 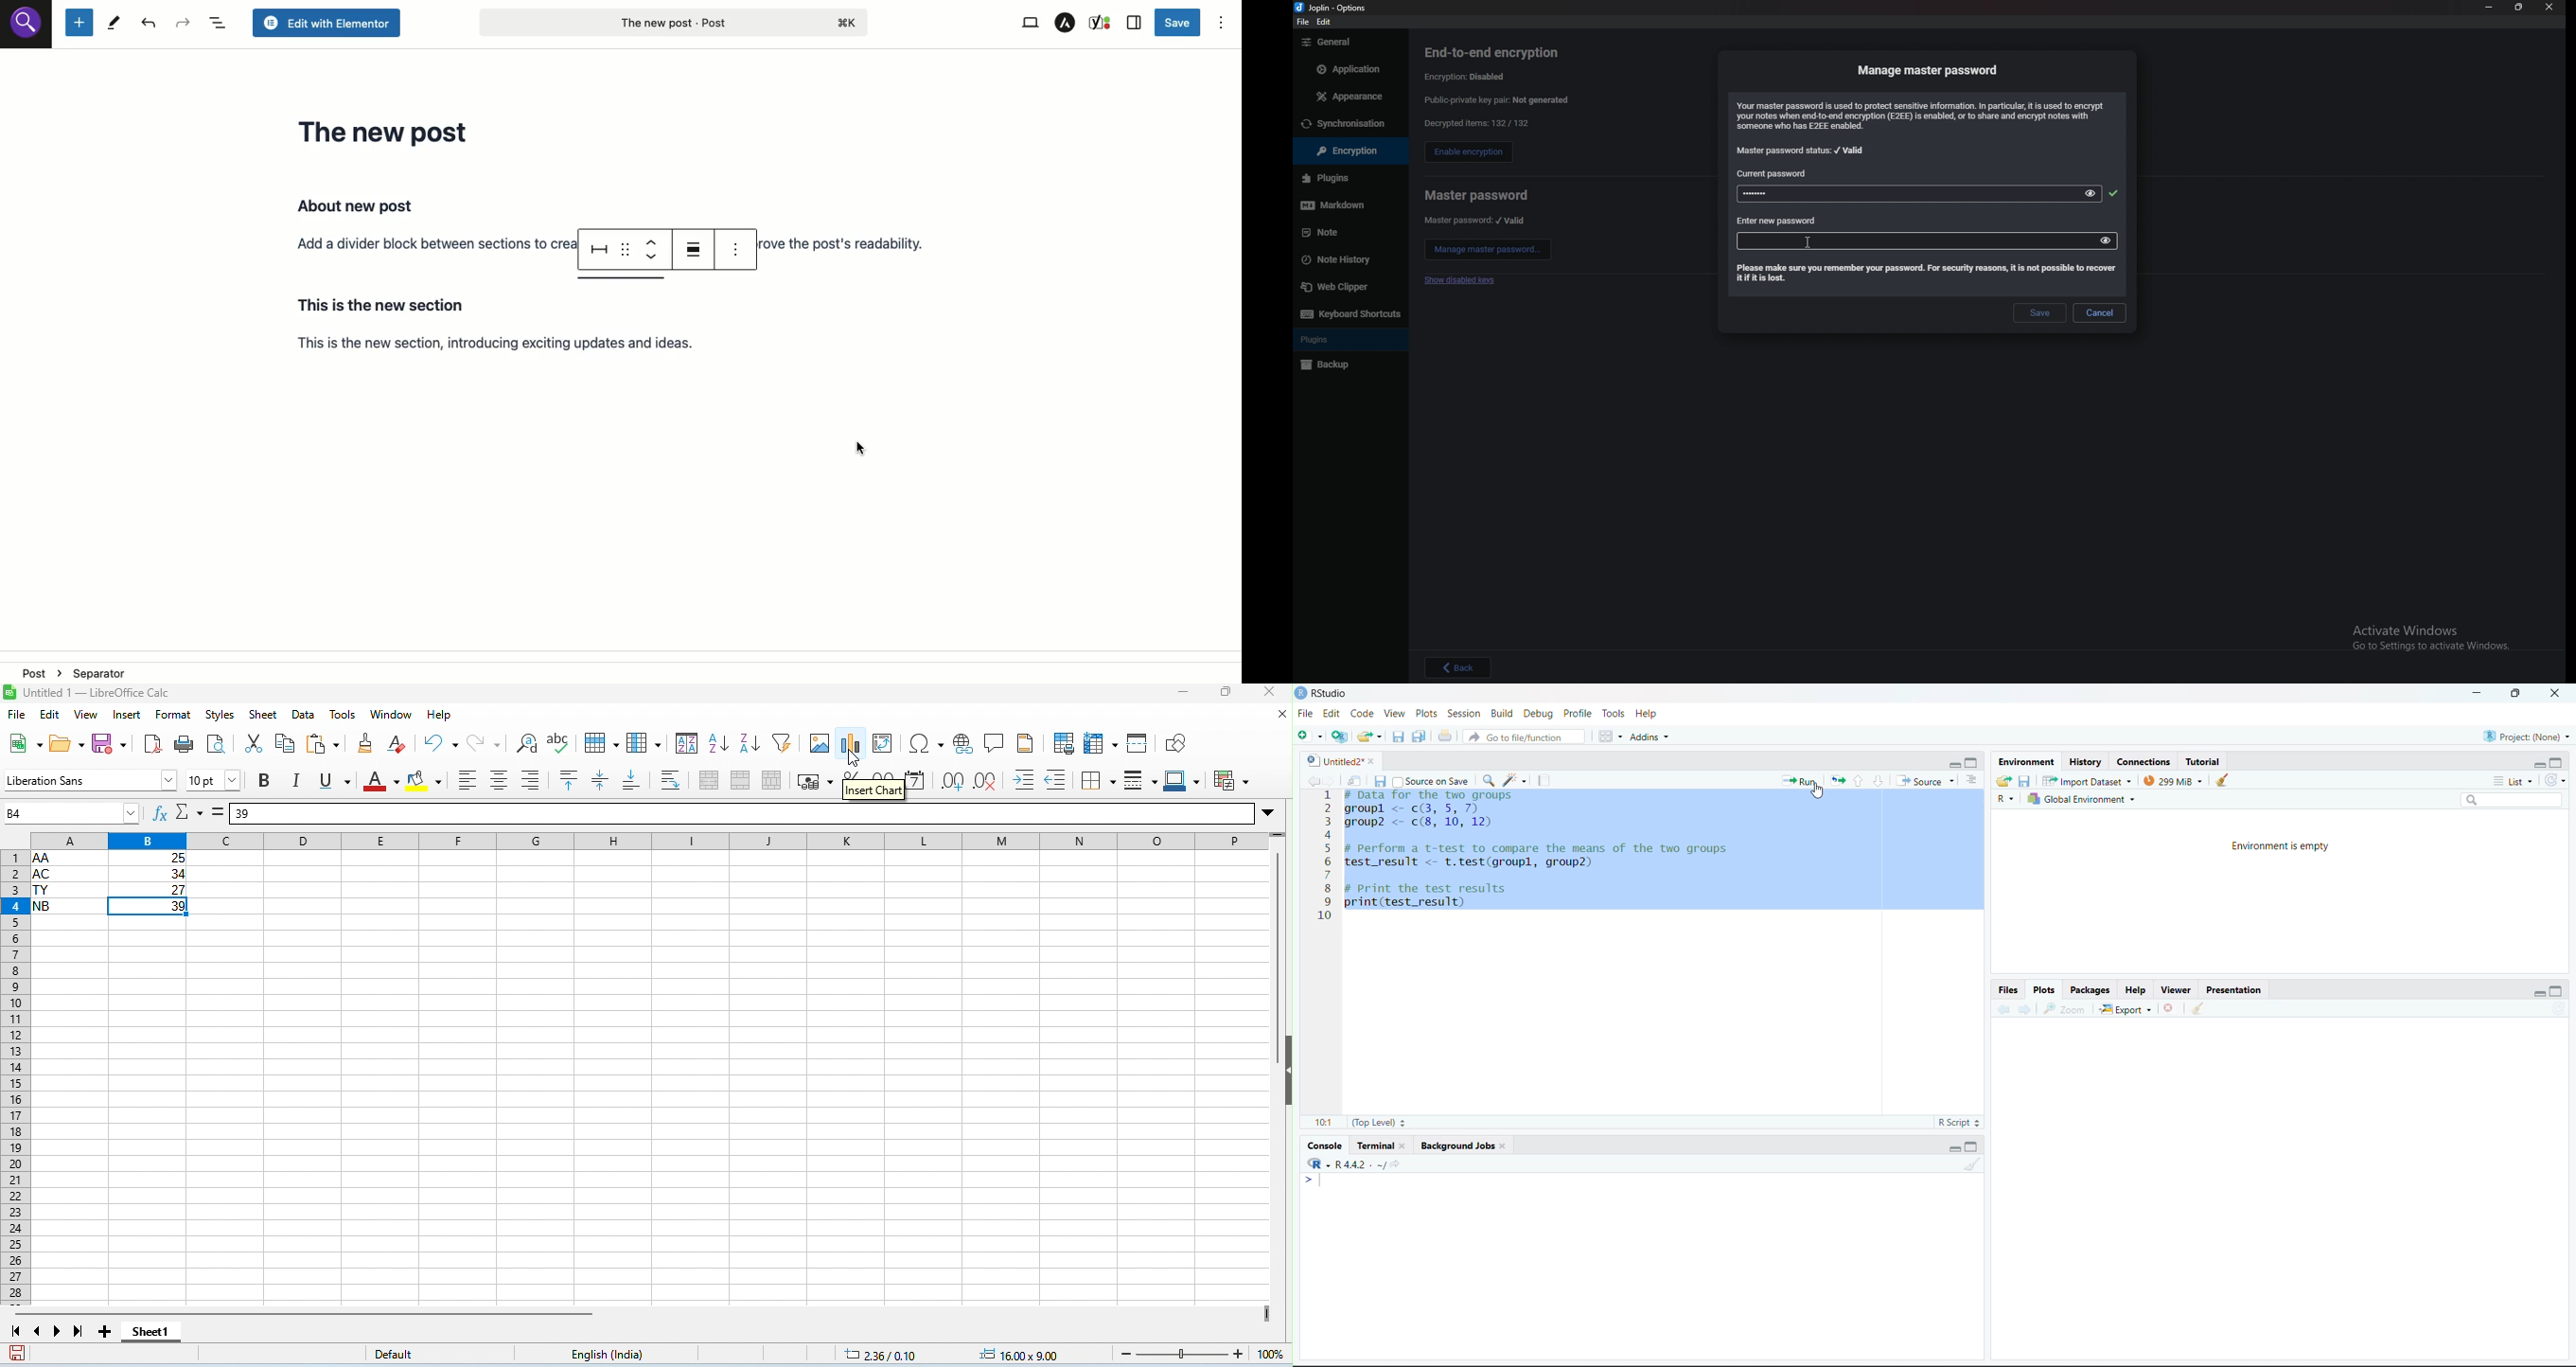 What do you see at coordinates (1025, 781) in the screenshot?
I see `increase indent` at bounding box center [1025, 781].